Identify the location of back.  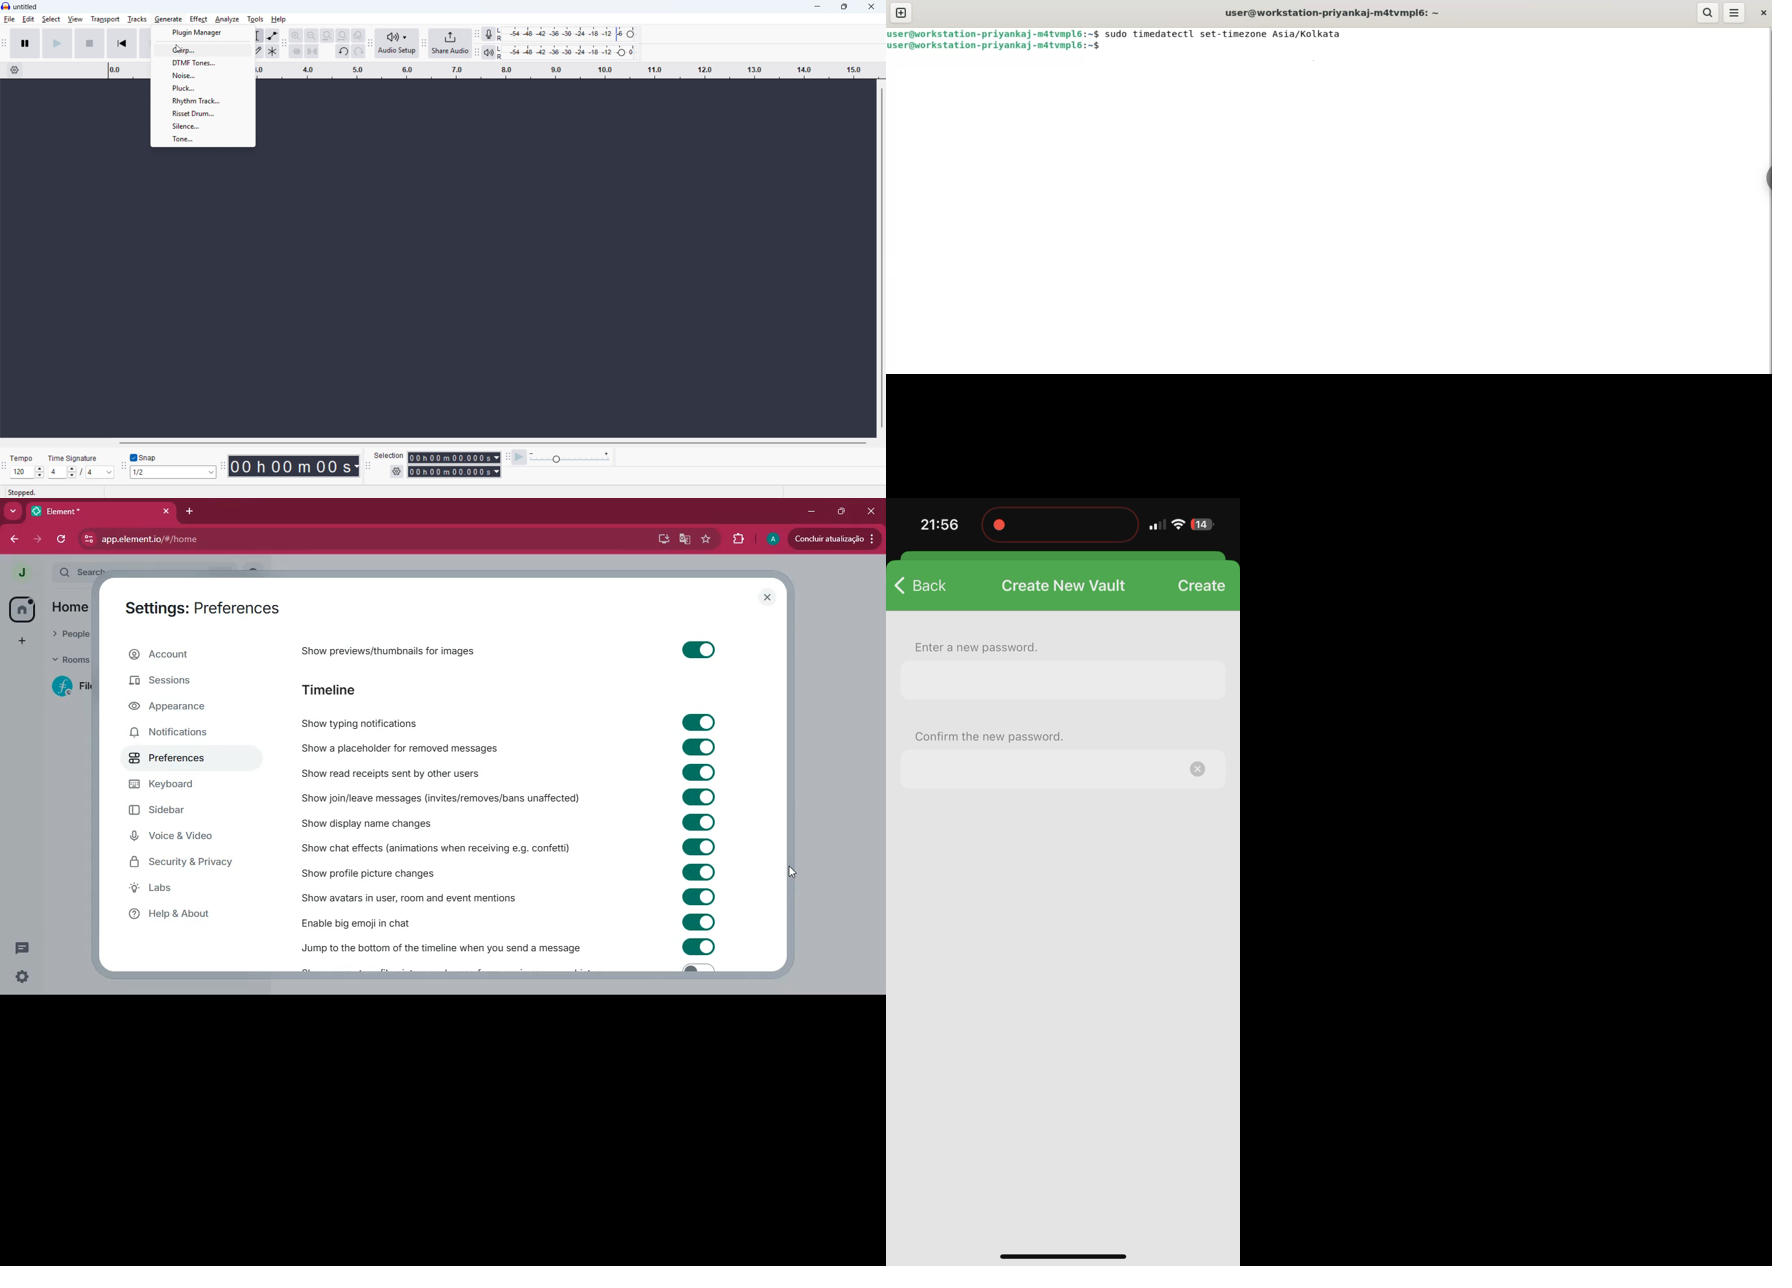
(921, 588).